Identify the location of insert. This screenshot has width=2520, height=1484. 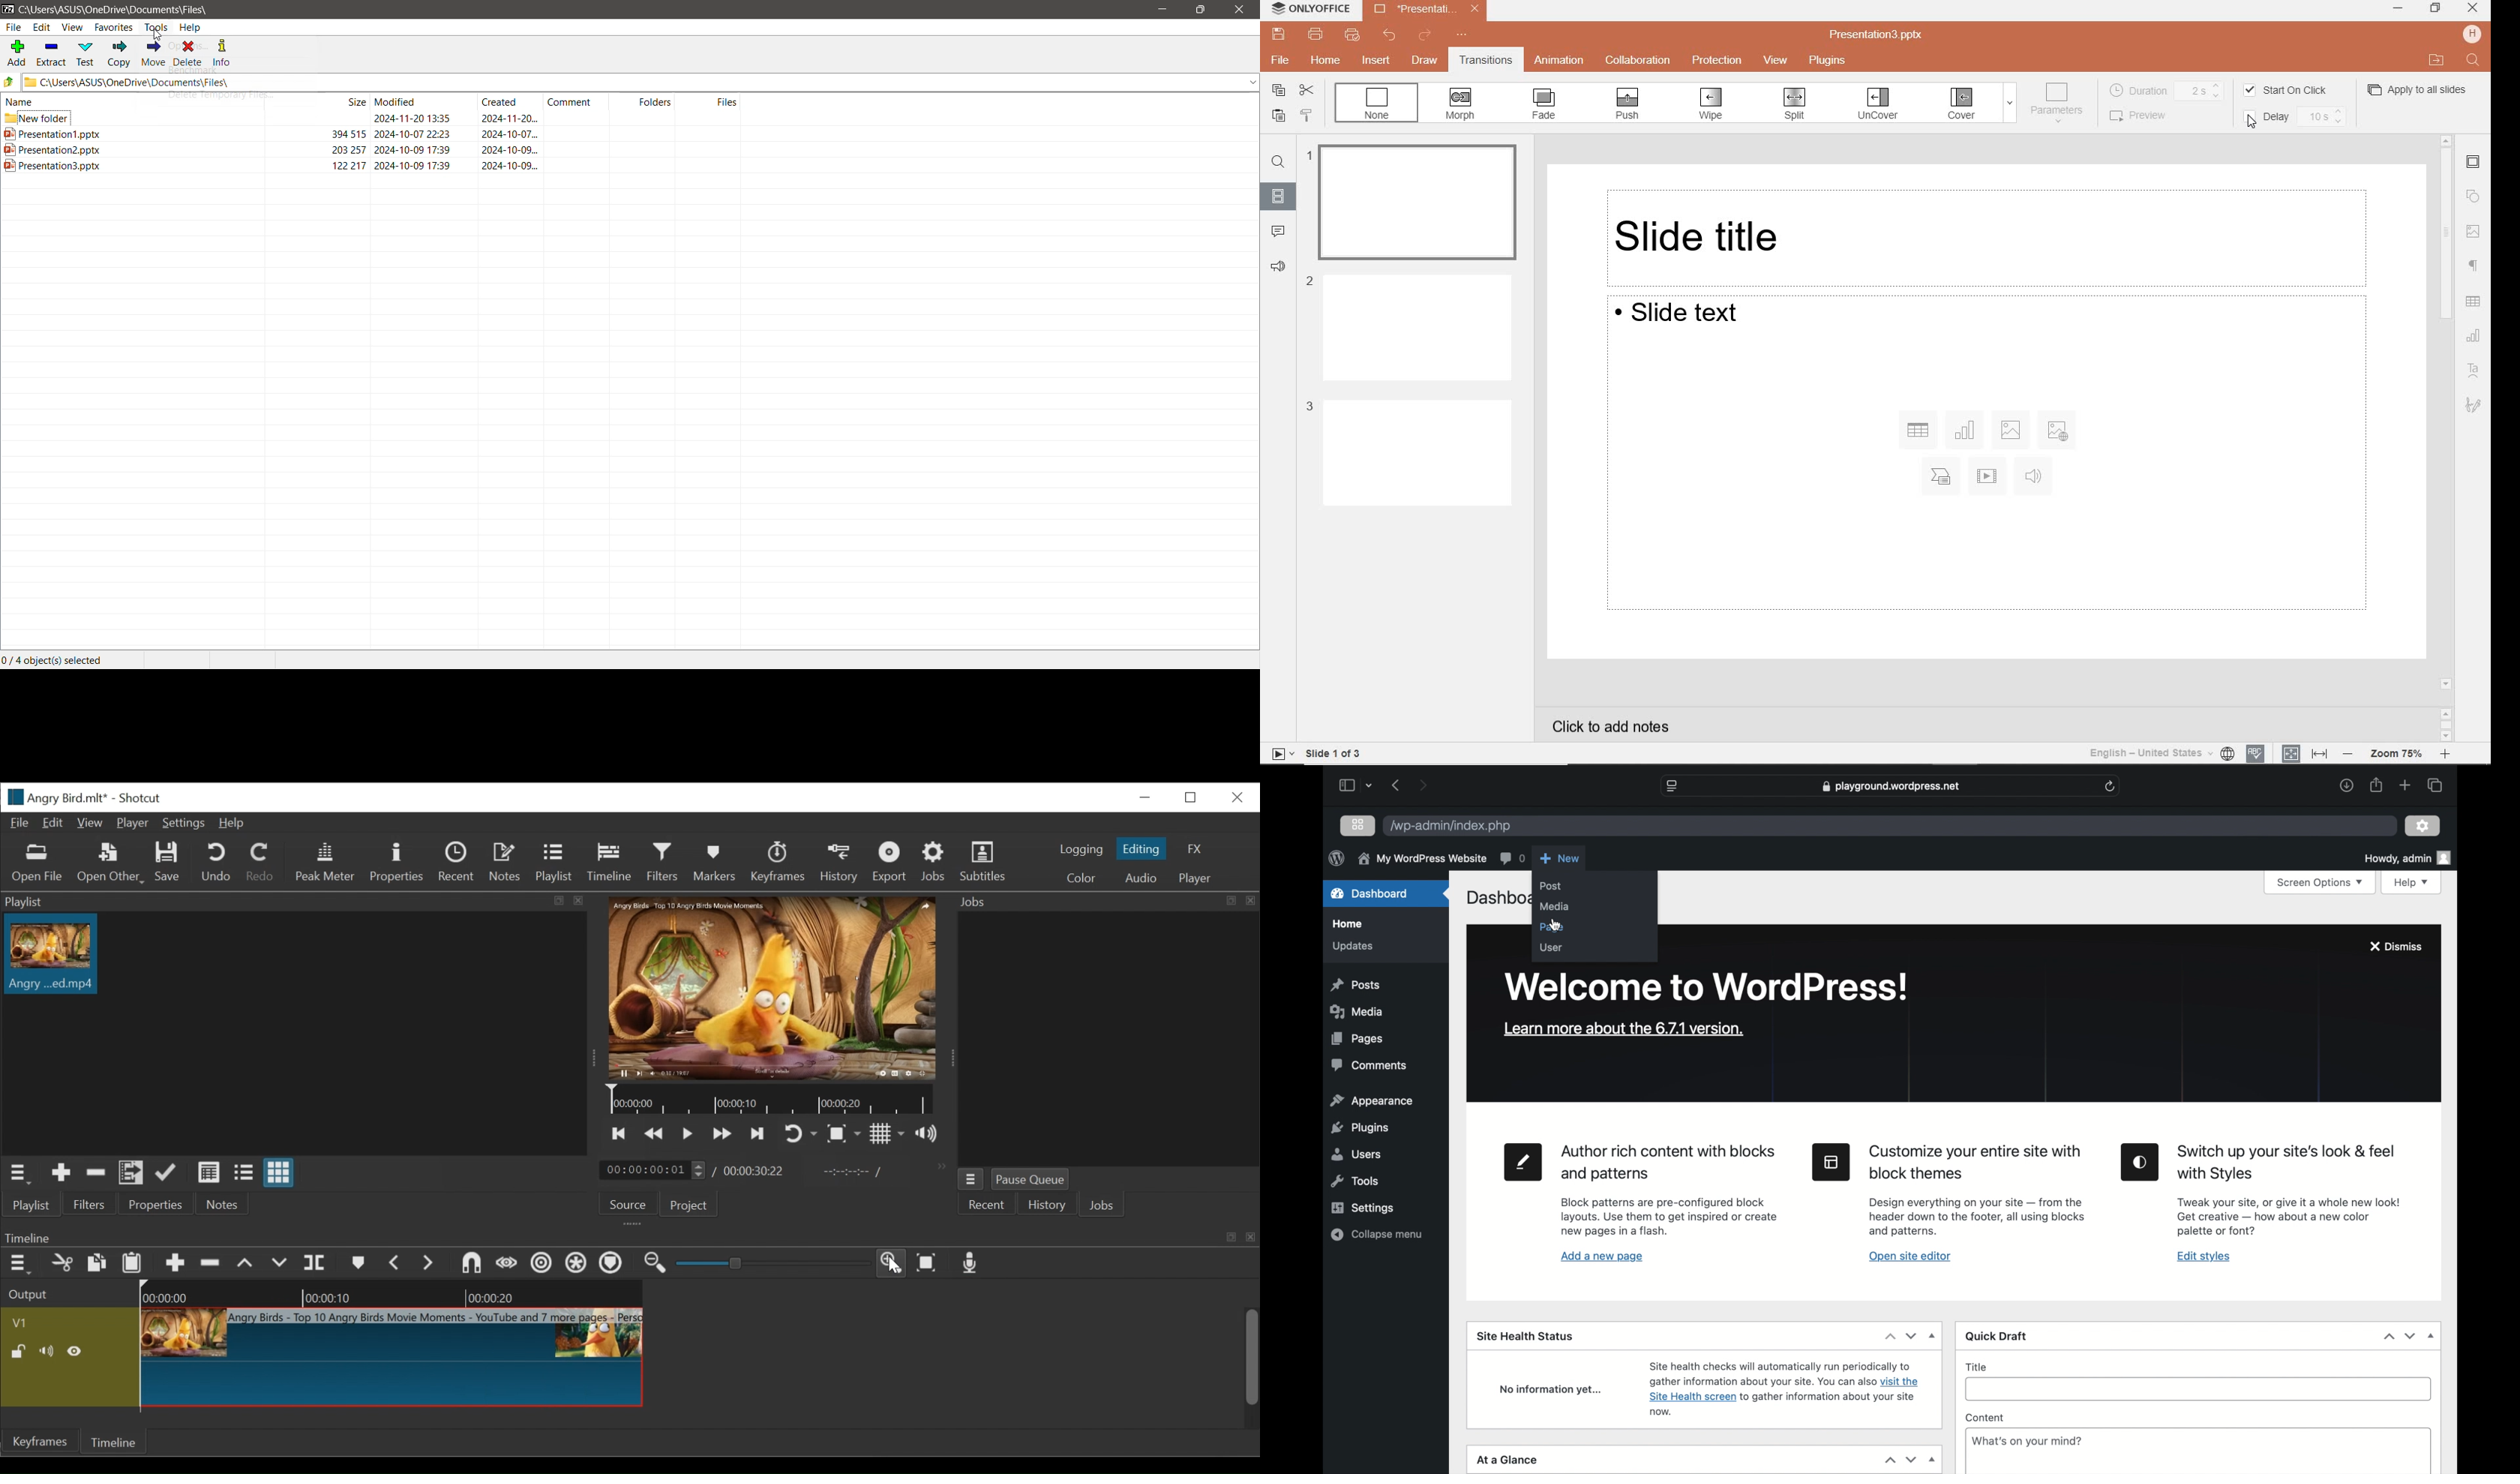
(1375, 59).